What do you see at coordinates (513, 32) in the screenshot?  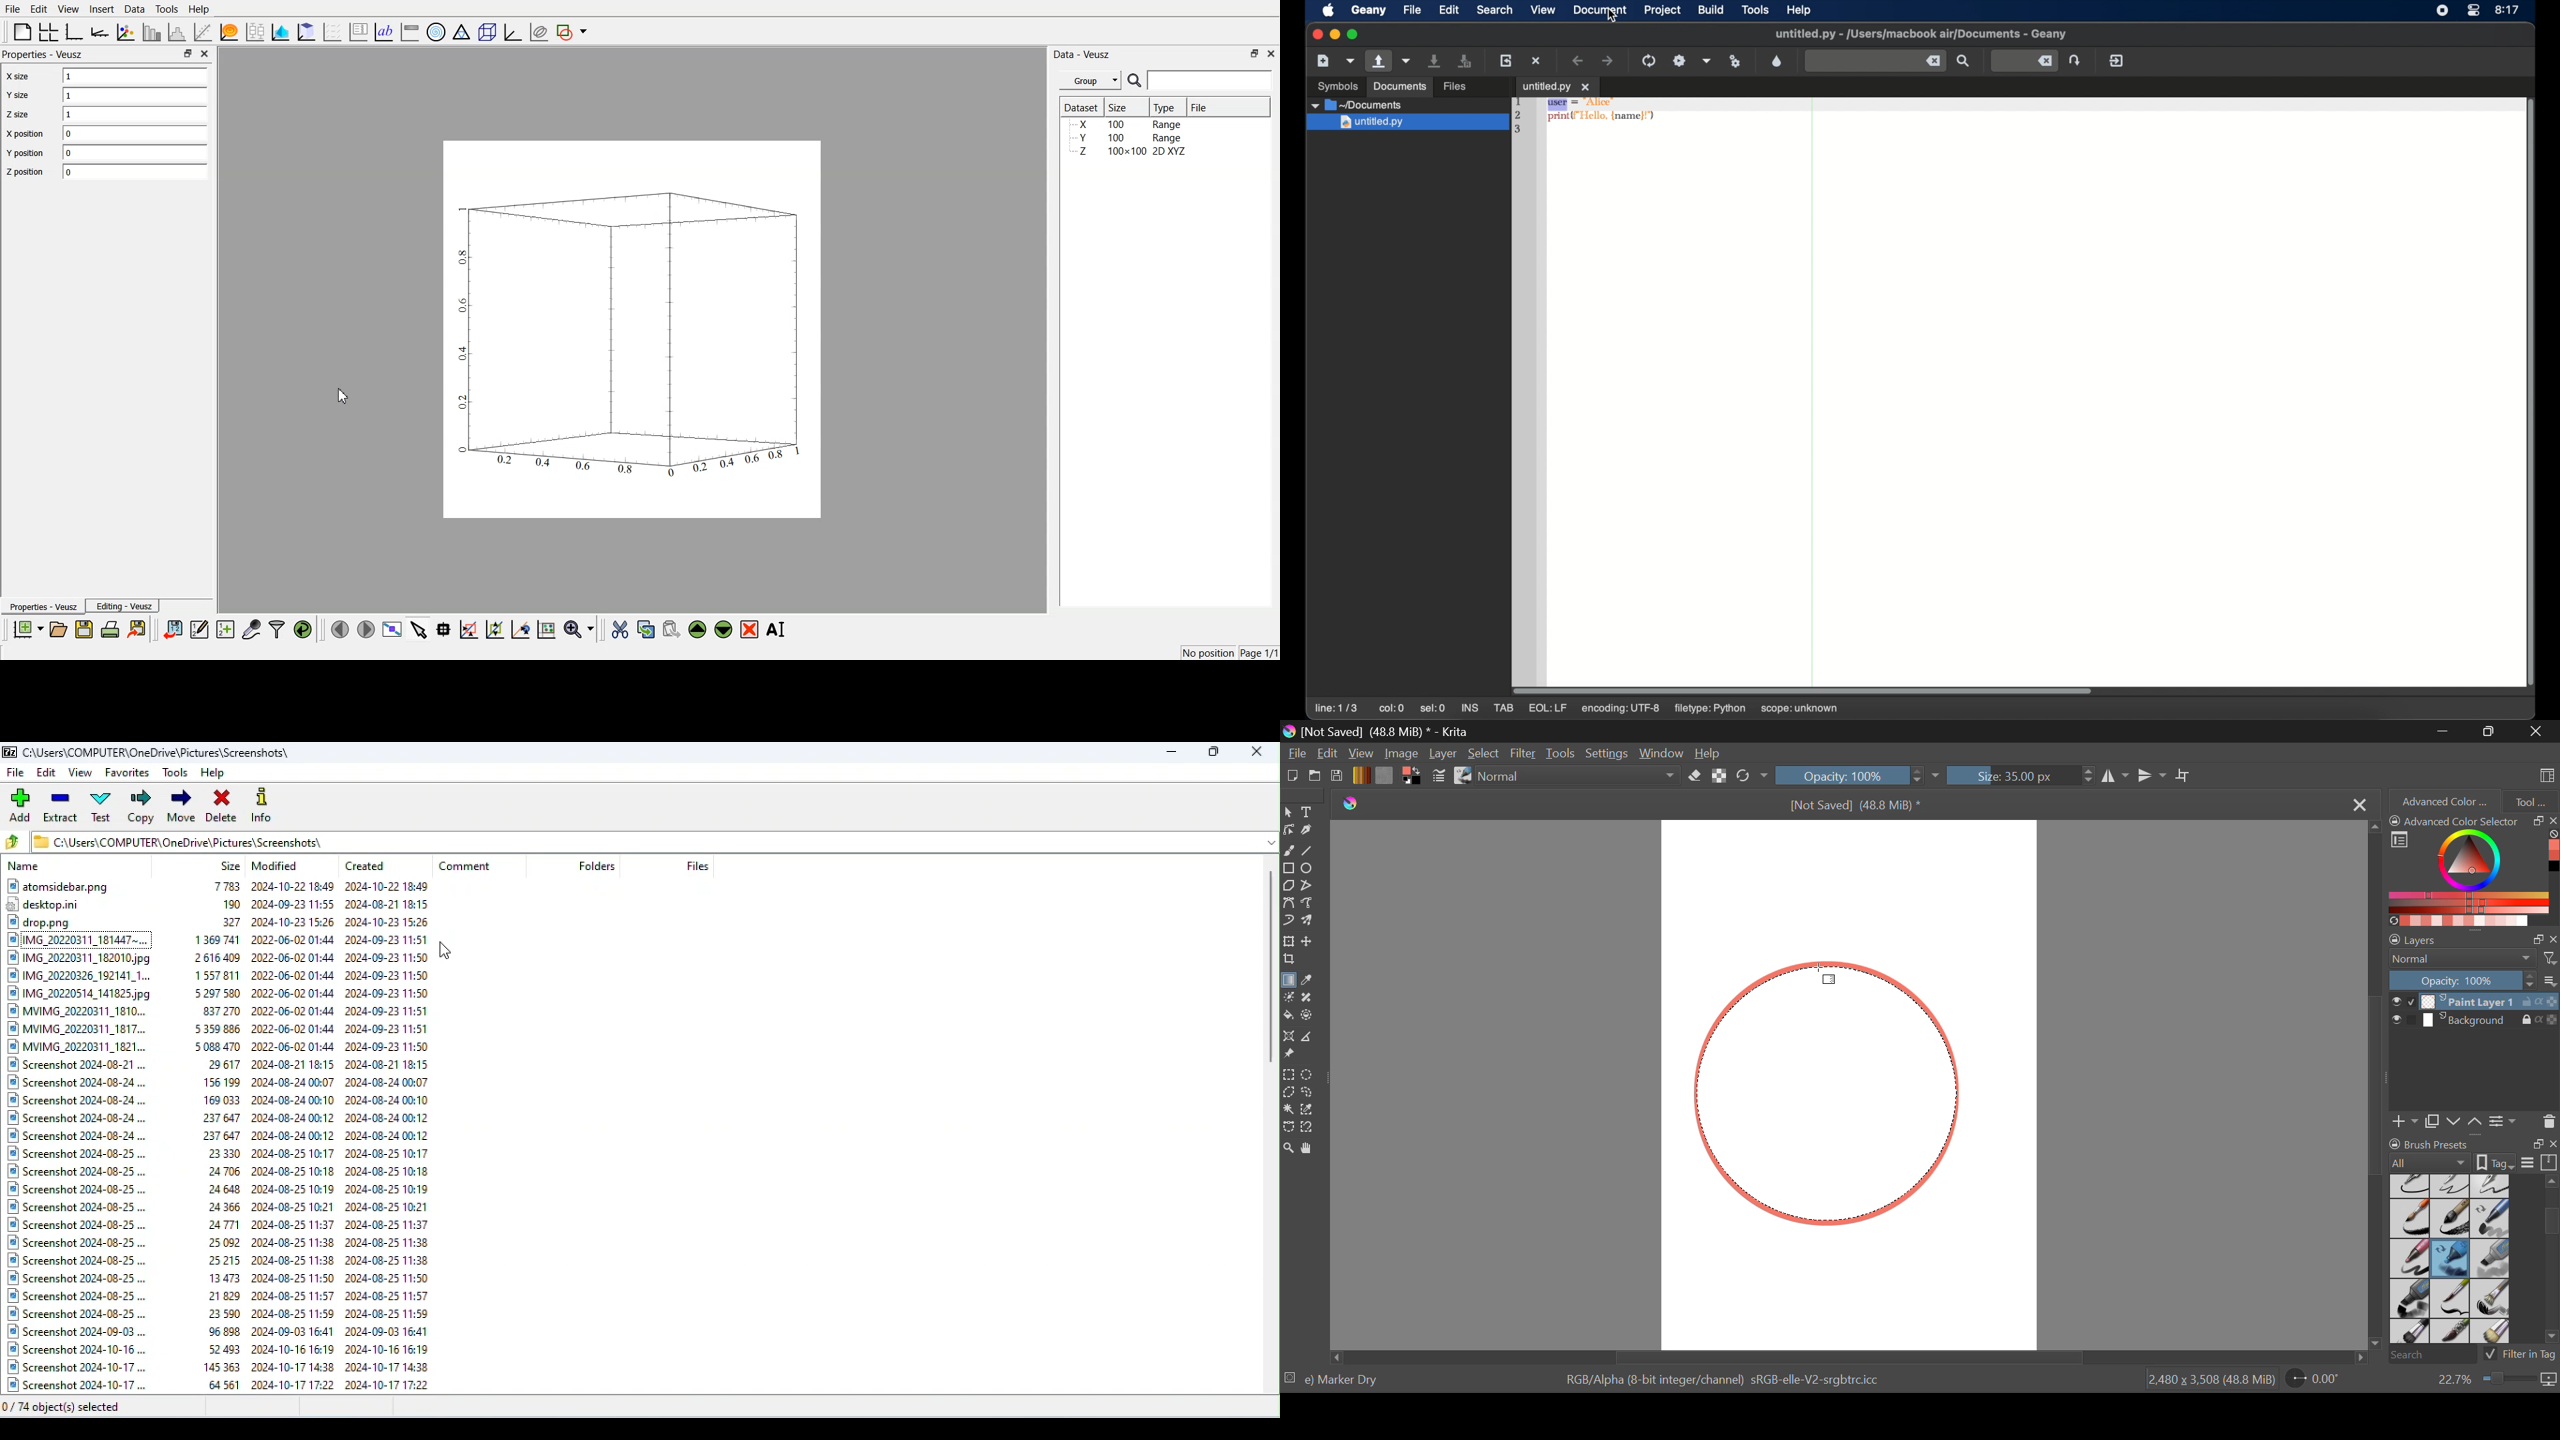 I see `3D Graph` at bounding box center [513, 32].